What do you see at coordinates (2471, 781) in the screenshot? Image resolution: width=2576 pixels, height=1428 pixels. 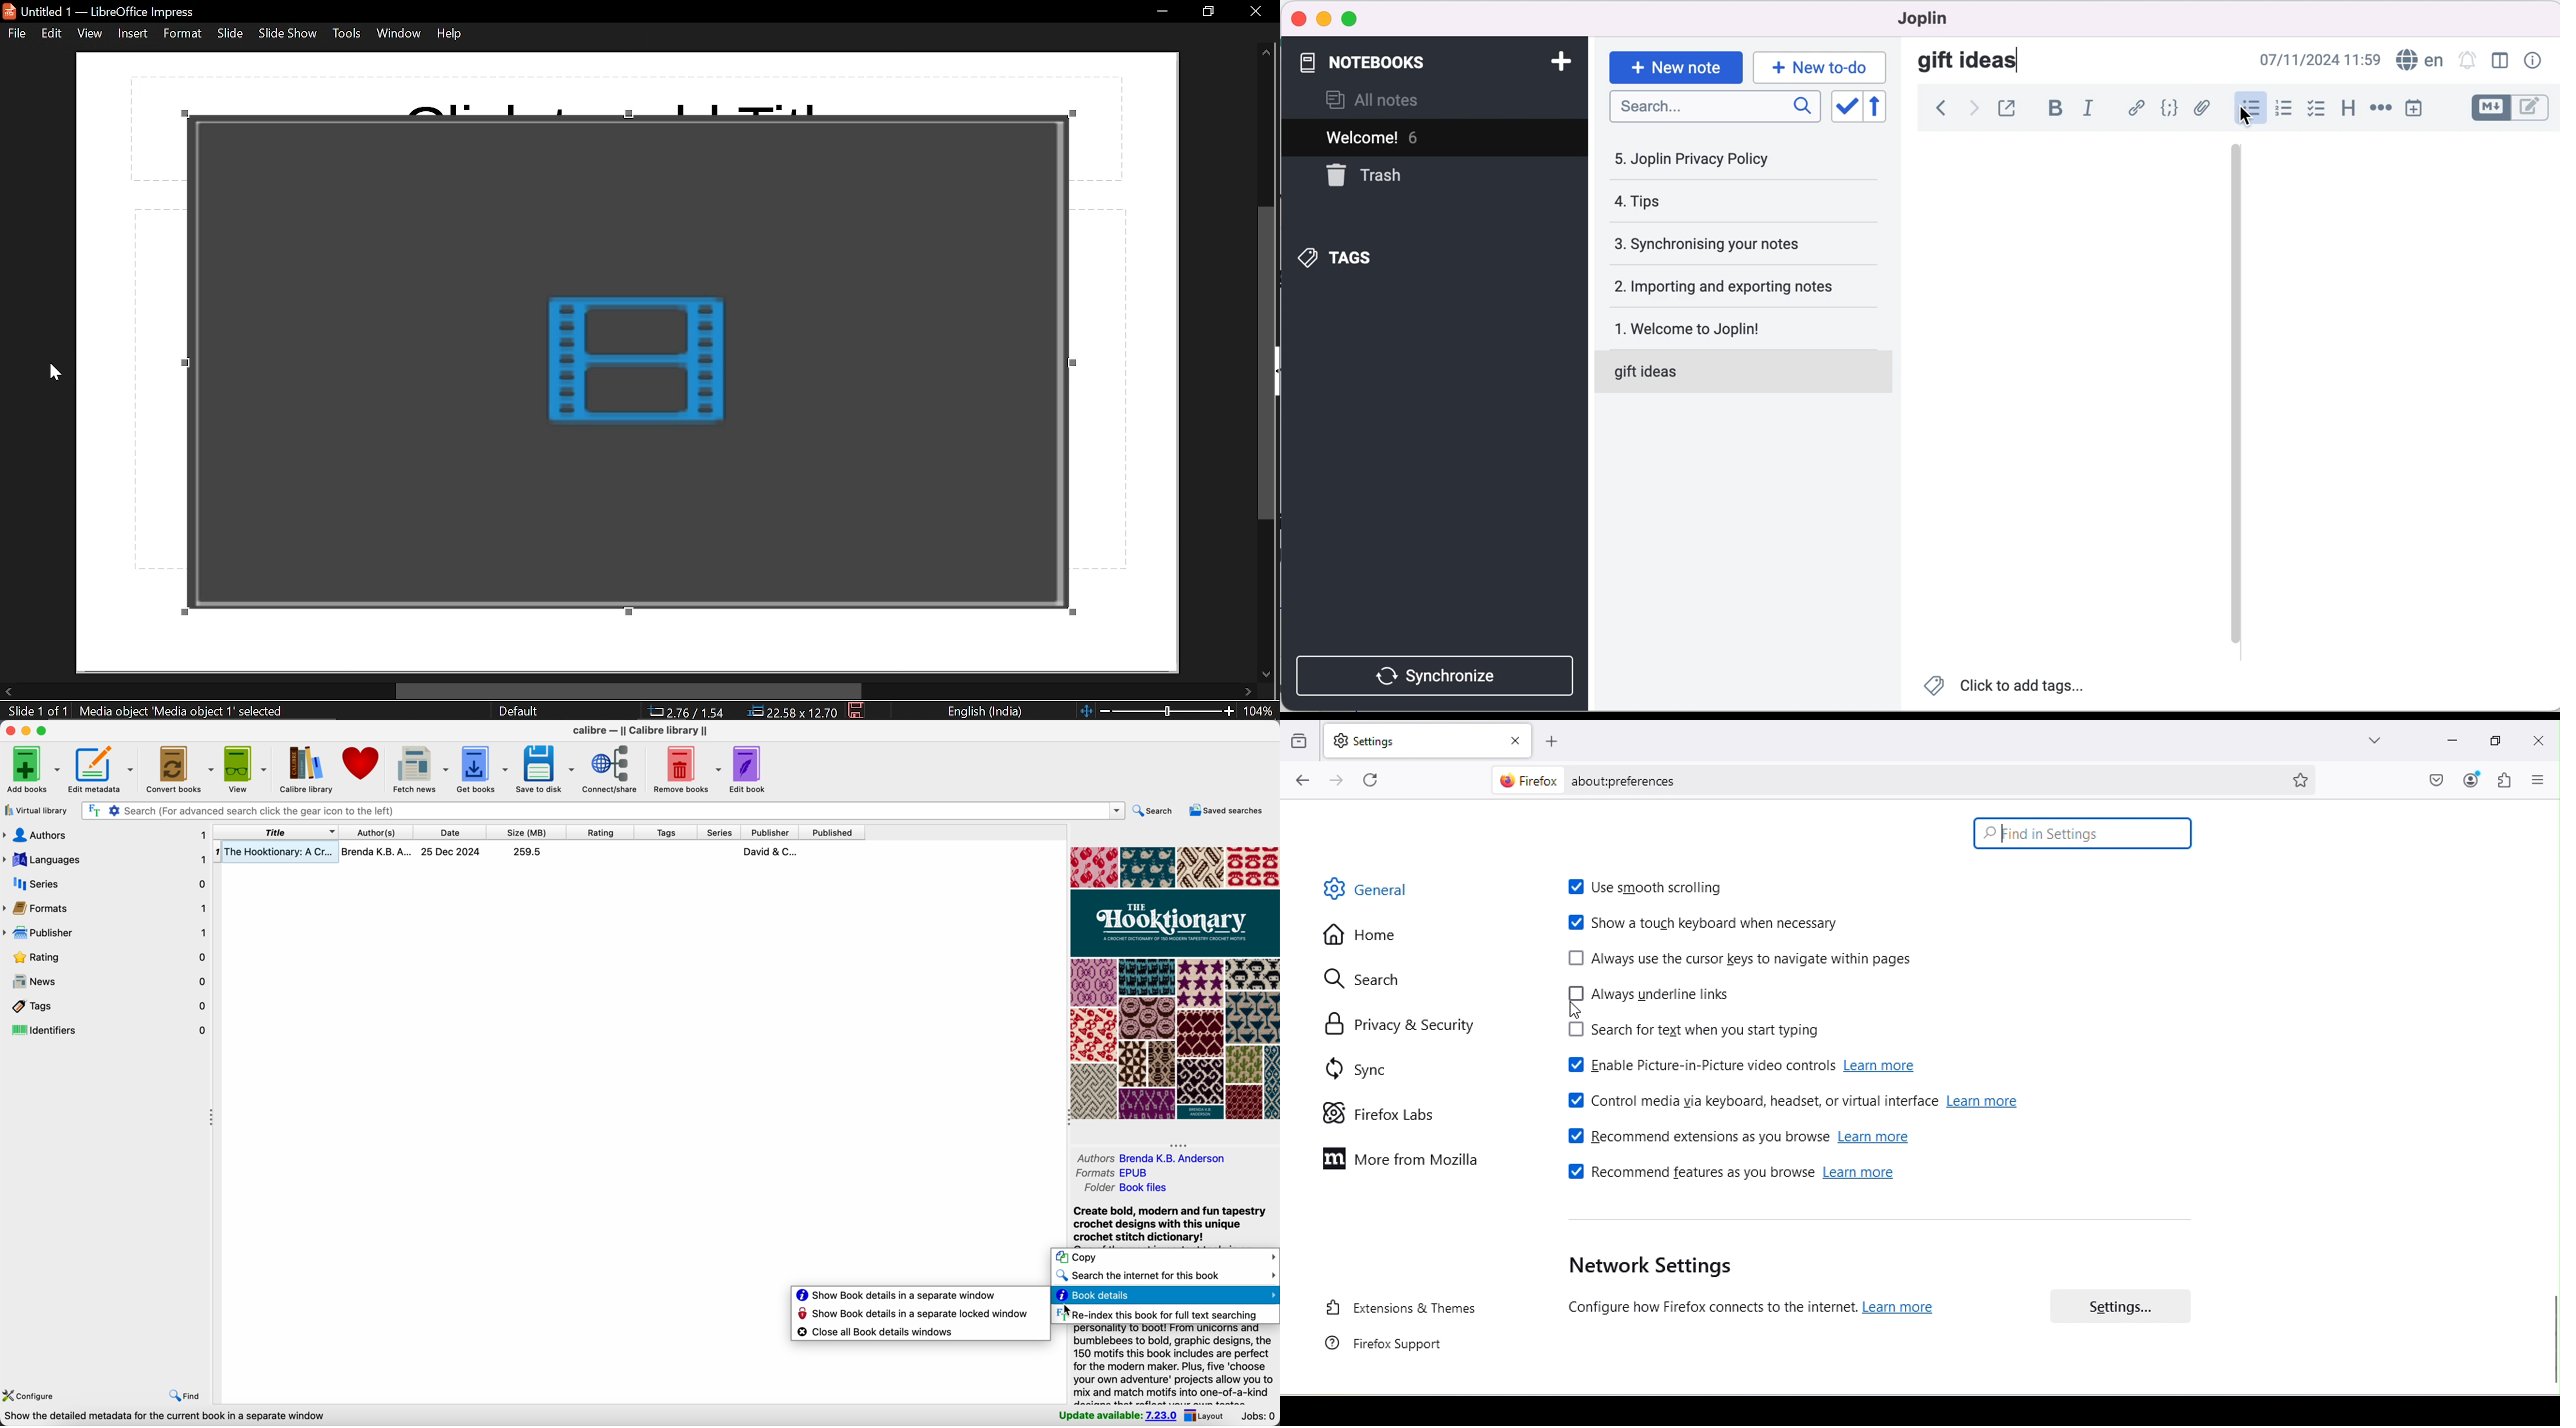 I see `Account` at bounding box center [2471, 781].